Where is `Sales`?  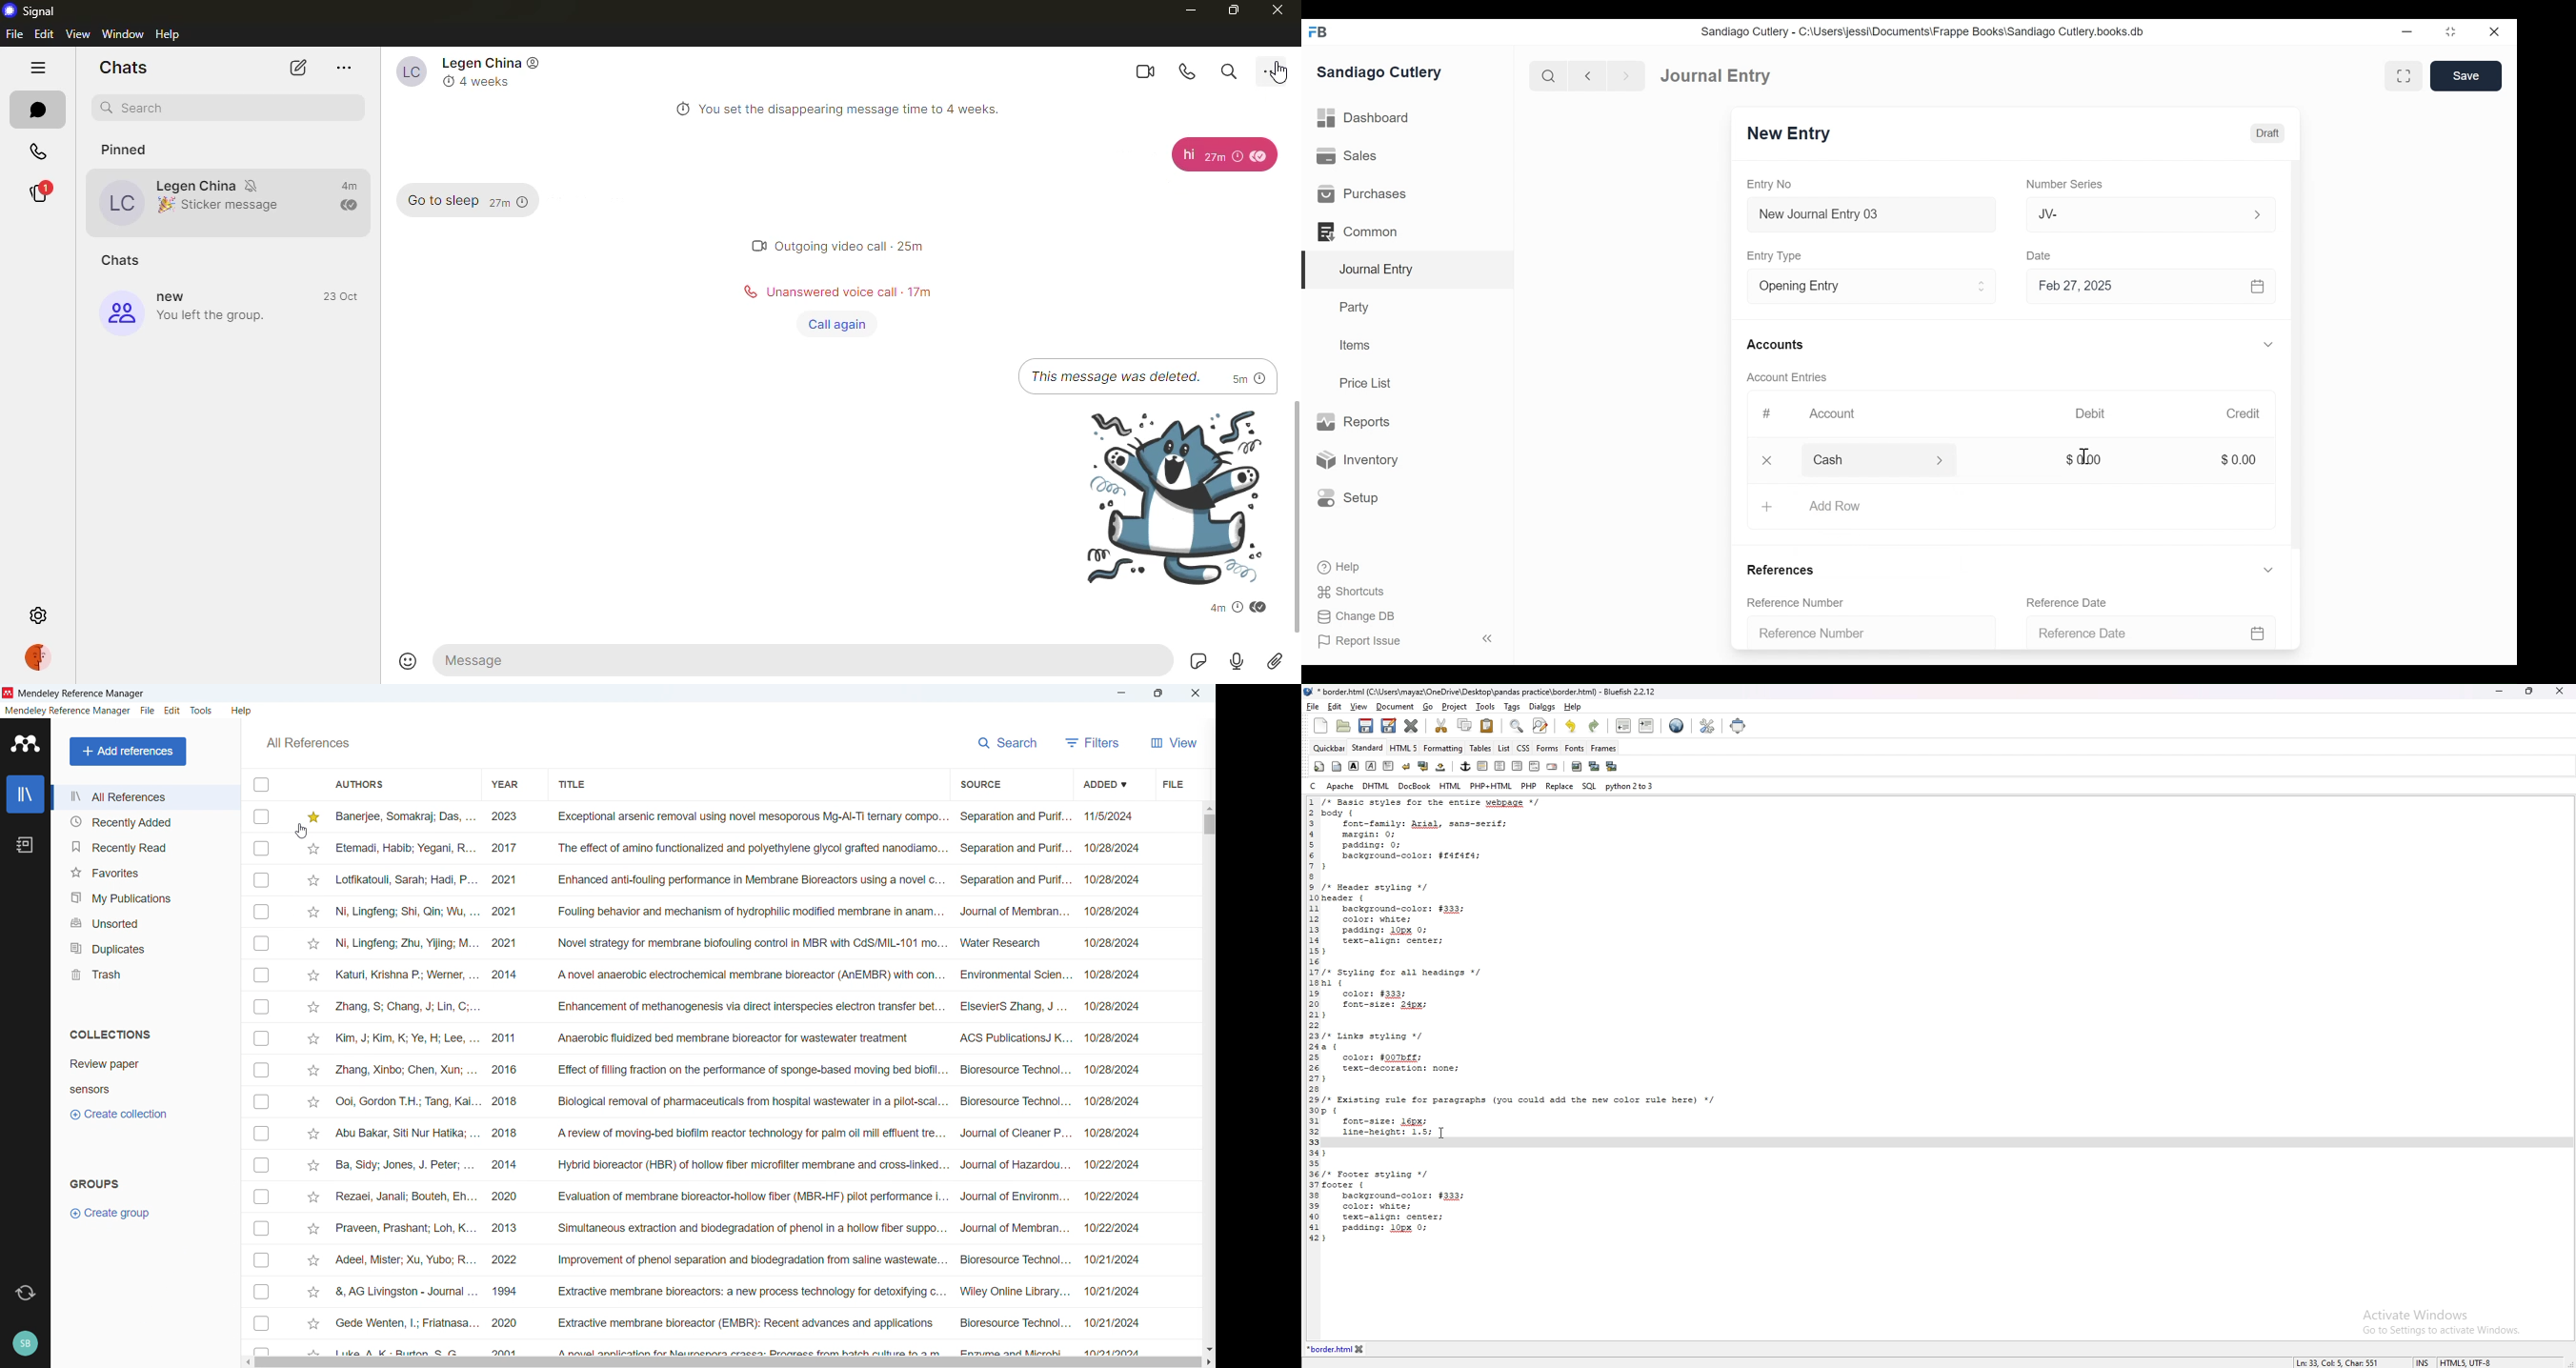
Sales is located at coordinates (1347, 155).